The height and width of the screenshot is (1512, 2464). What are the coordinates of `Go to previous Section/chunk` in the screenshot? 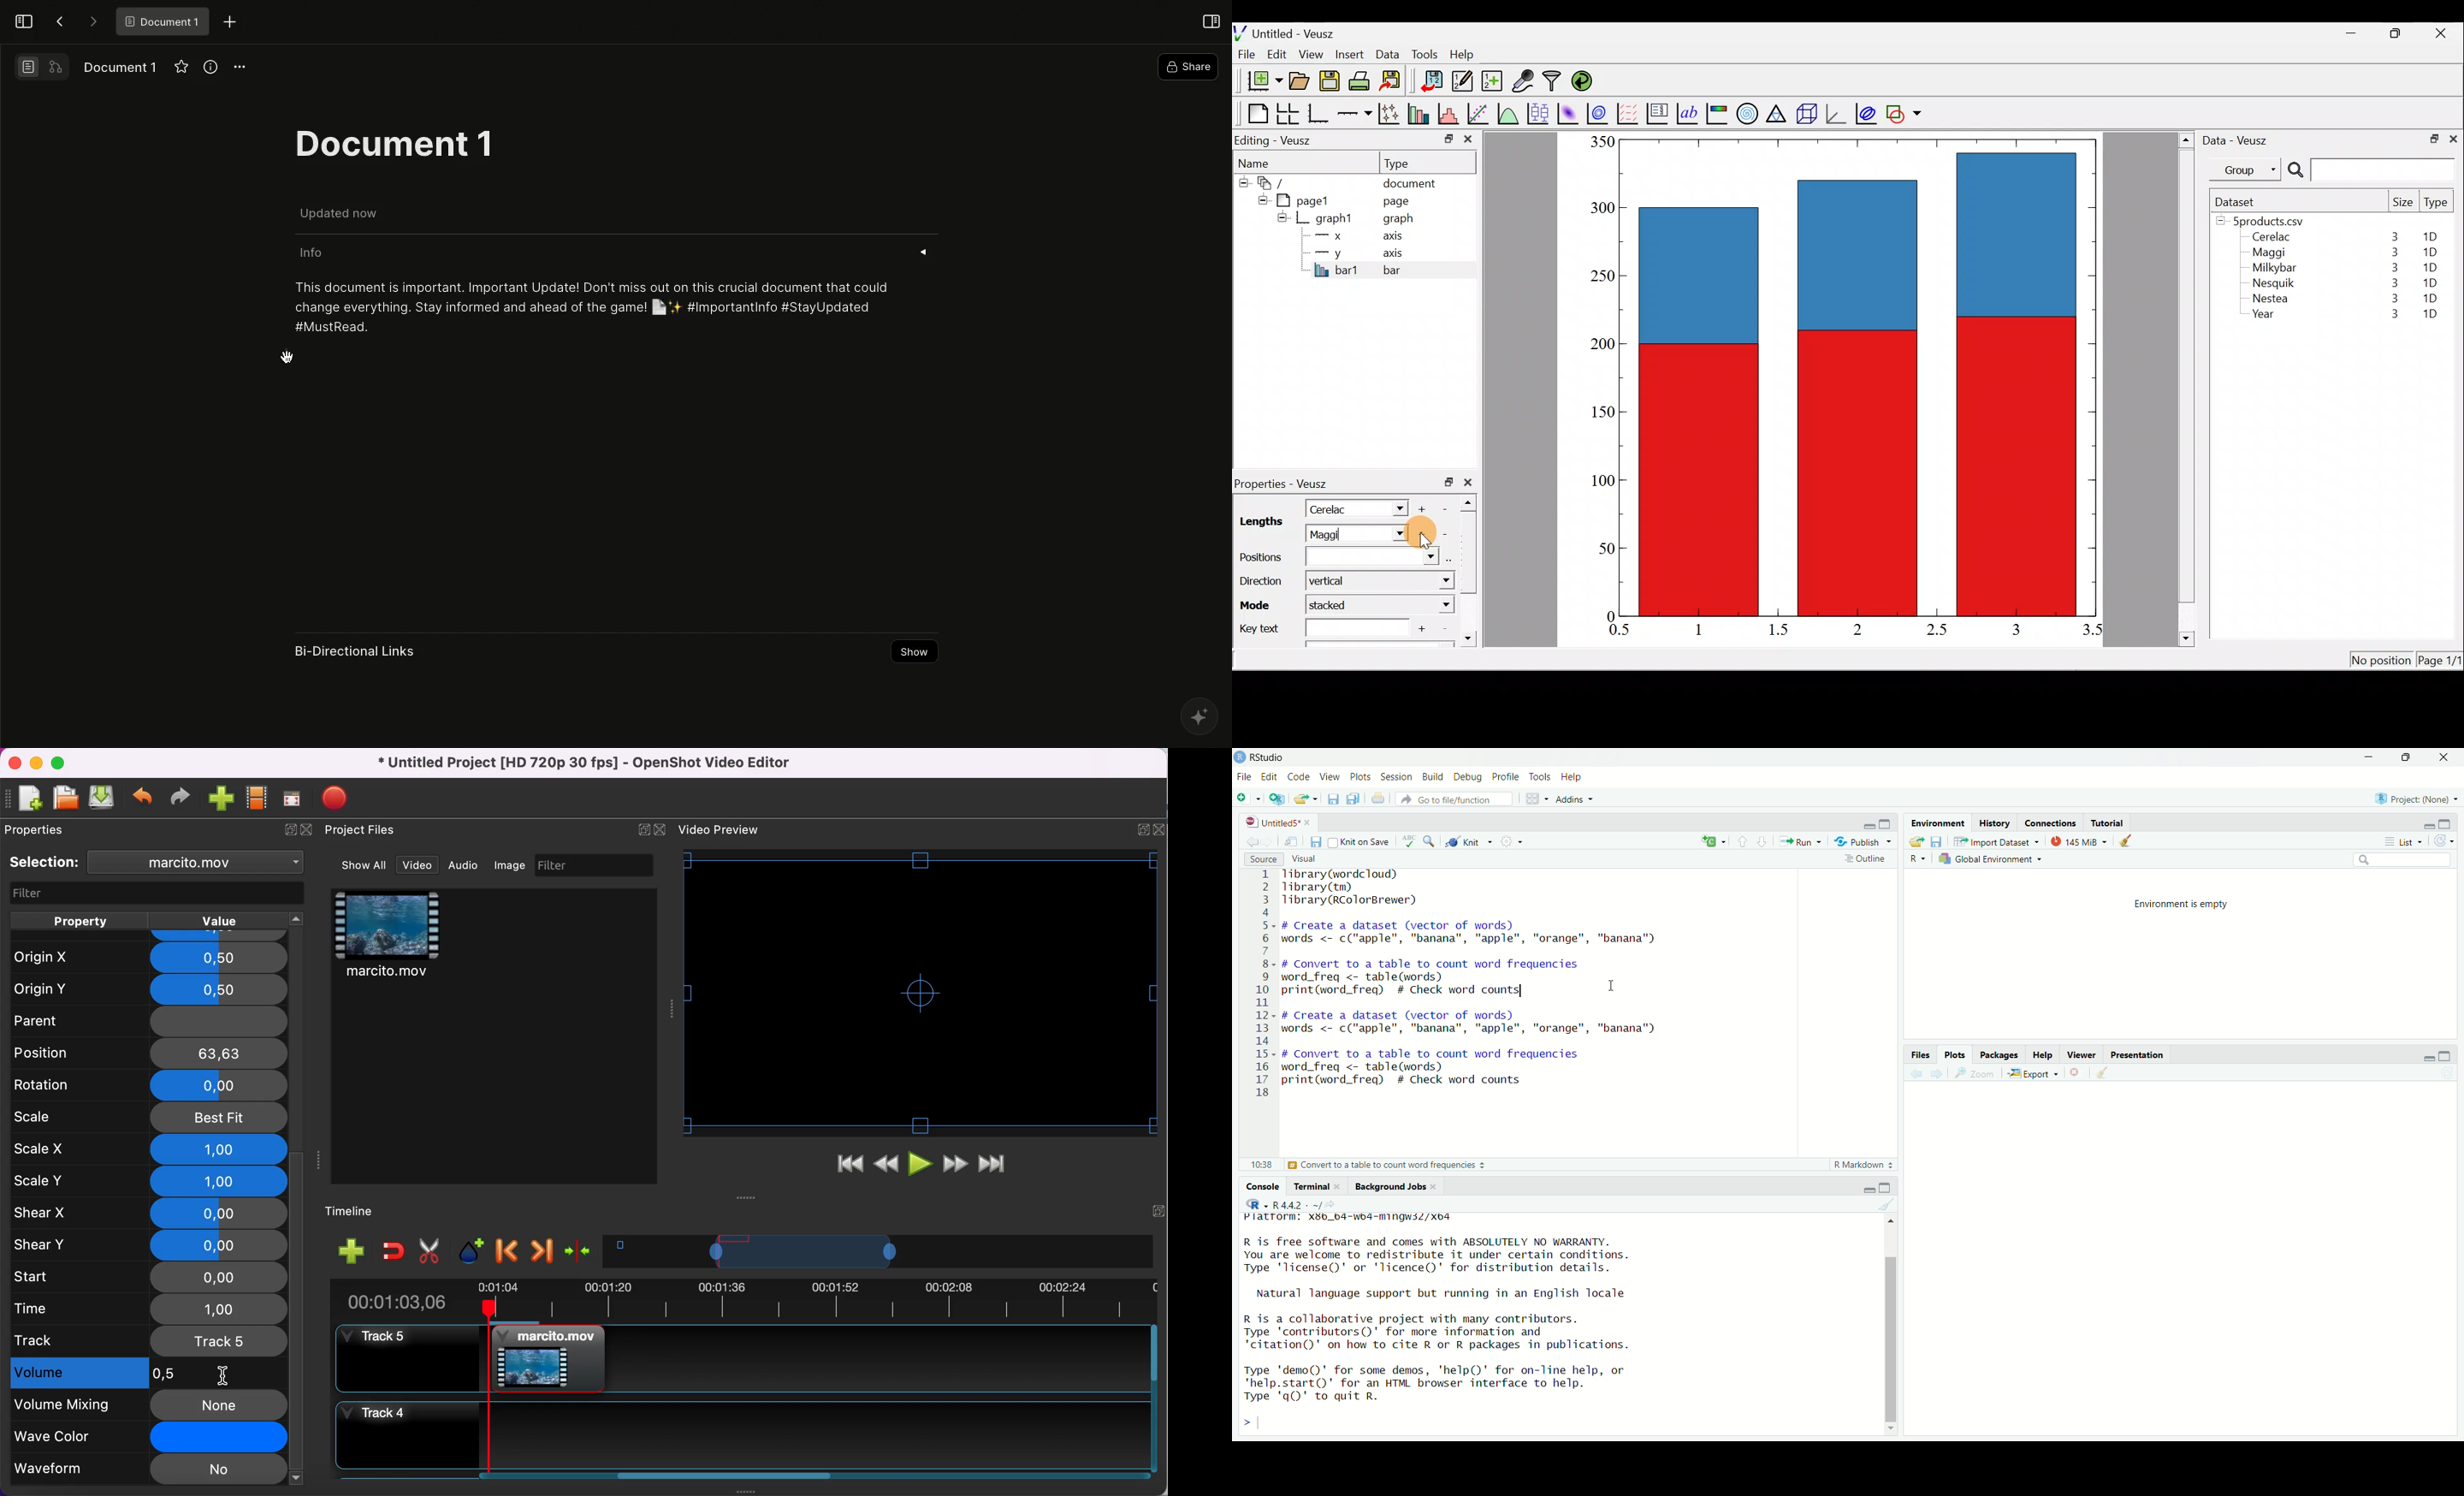 It's located at (1744, 843).